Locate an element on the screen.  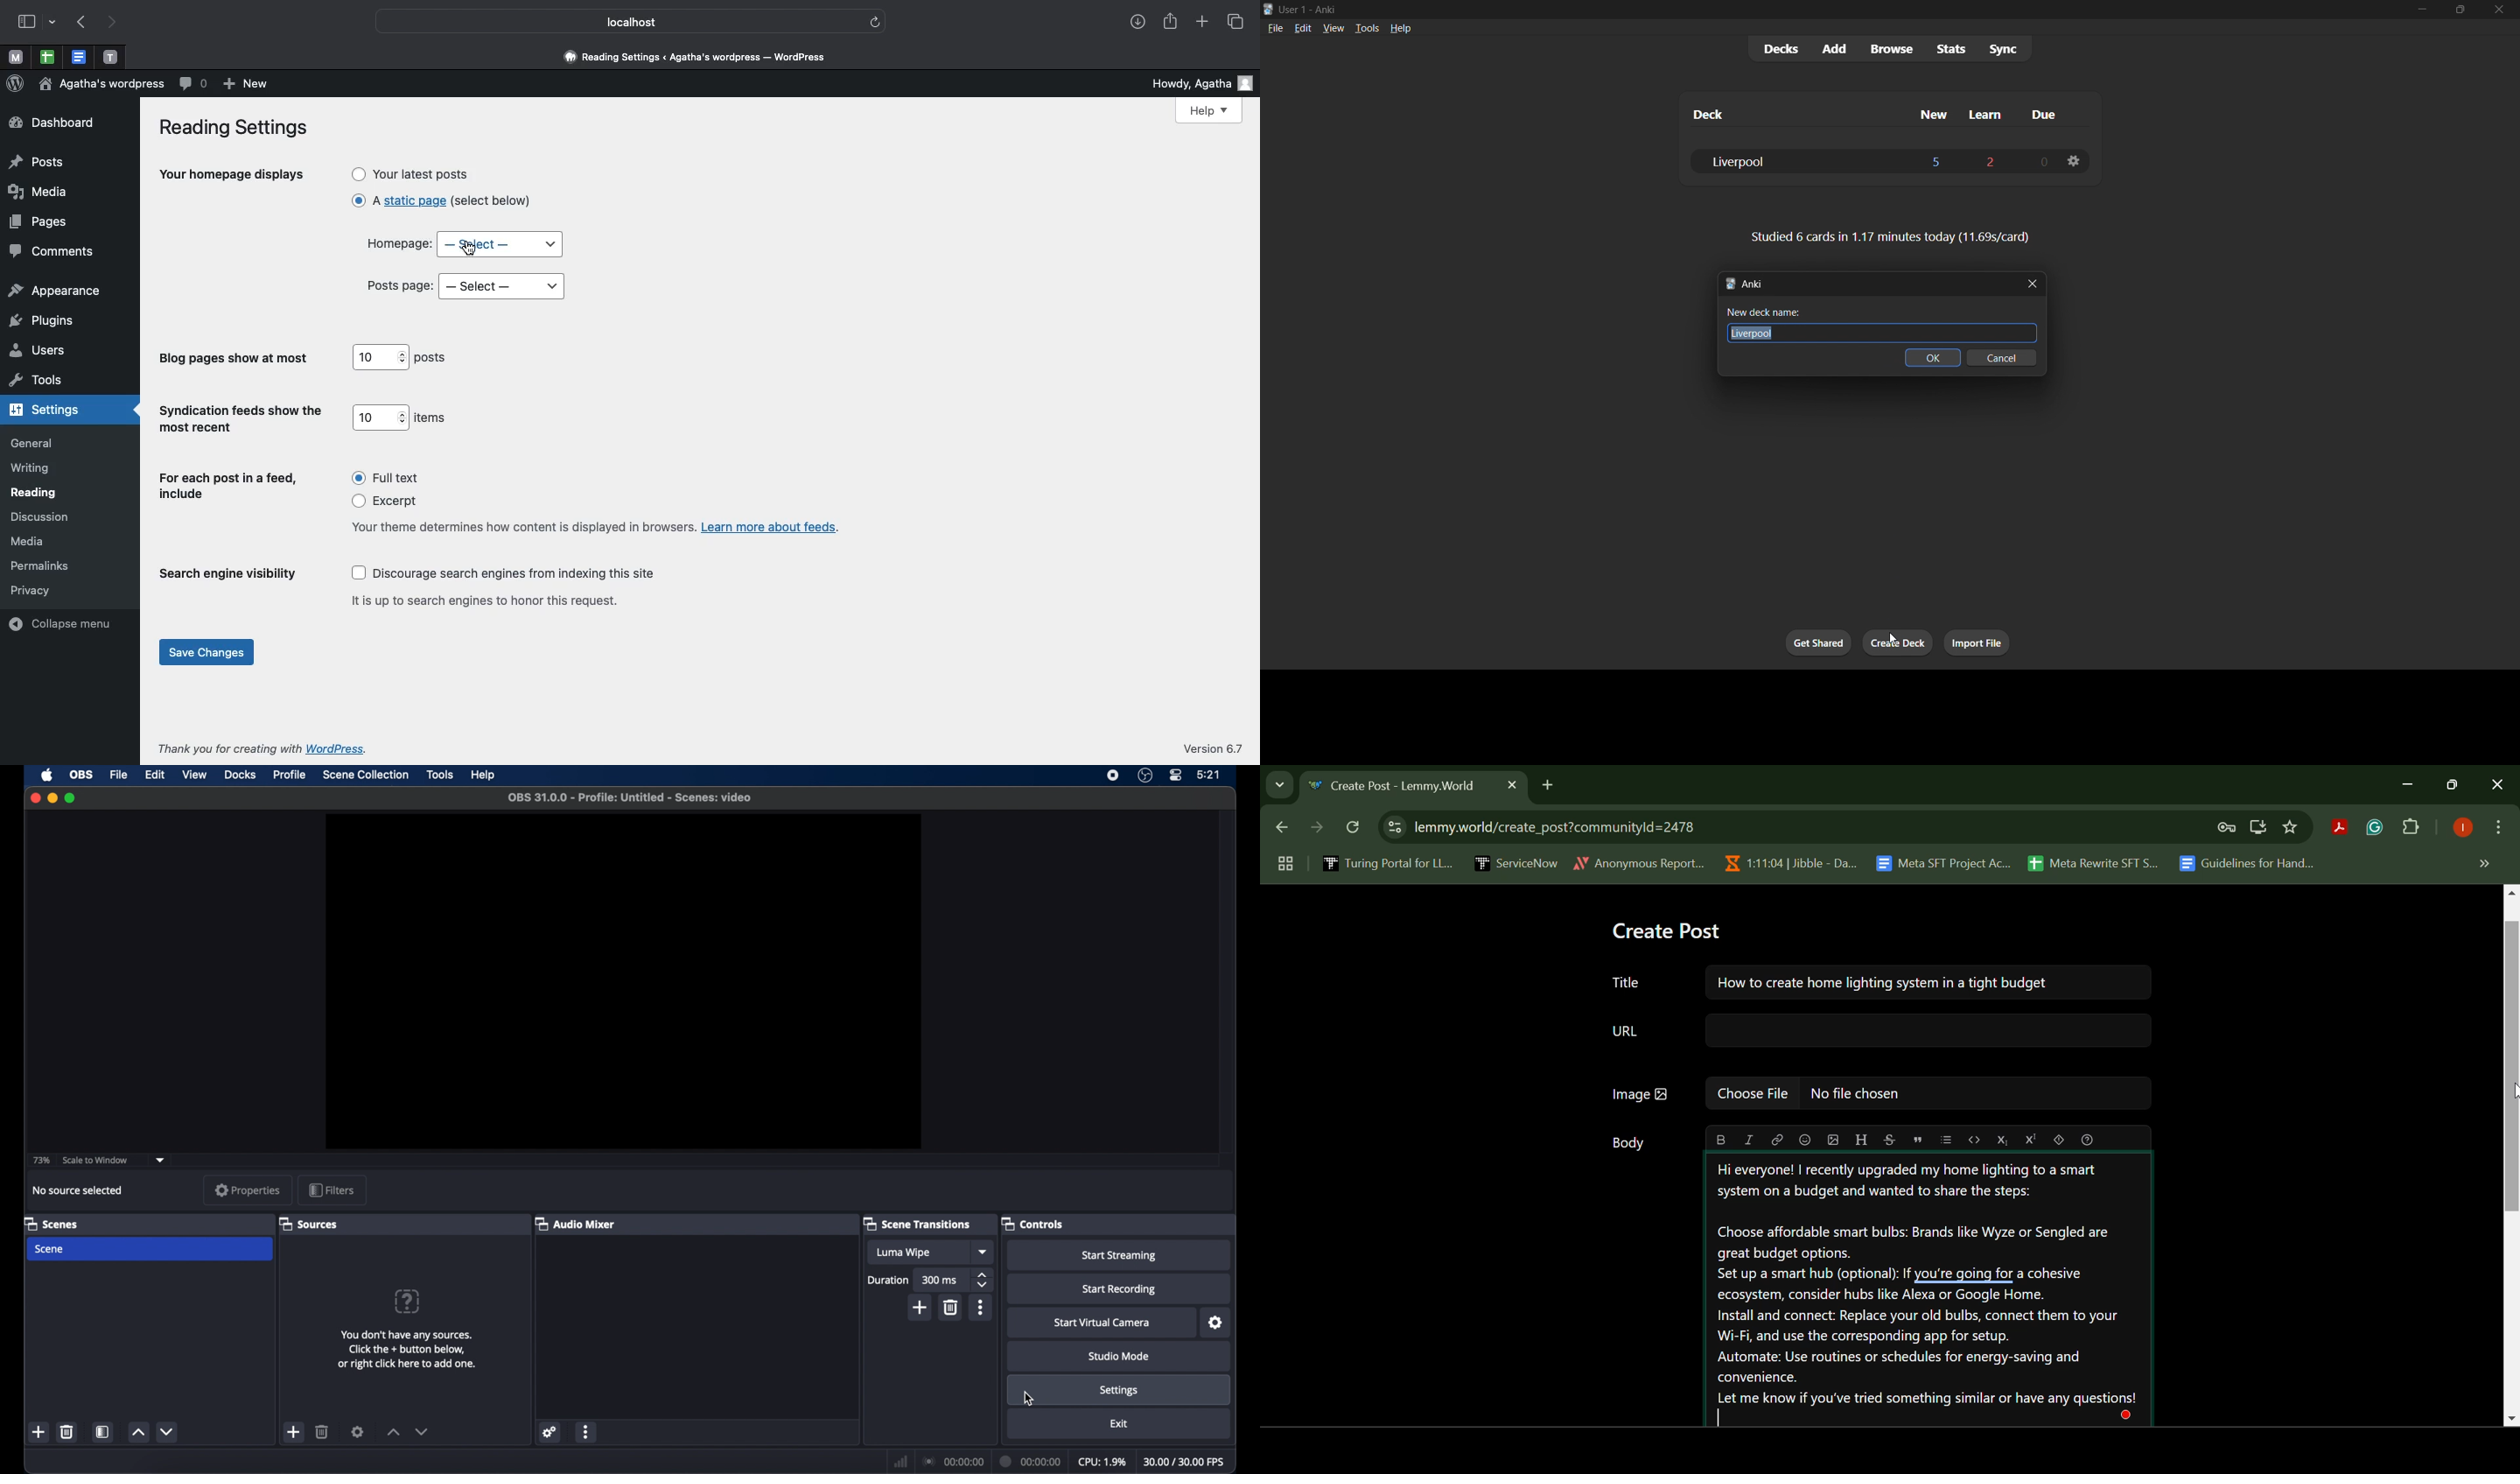
stats is located at coordinates (1954, 48).